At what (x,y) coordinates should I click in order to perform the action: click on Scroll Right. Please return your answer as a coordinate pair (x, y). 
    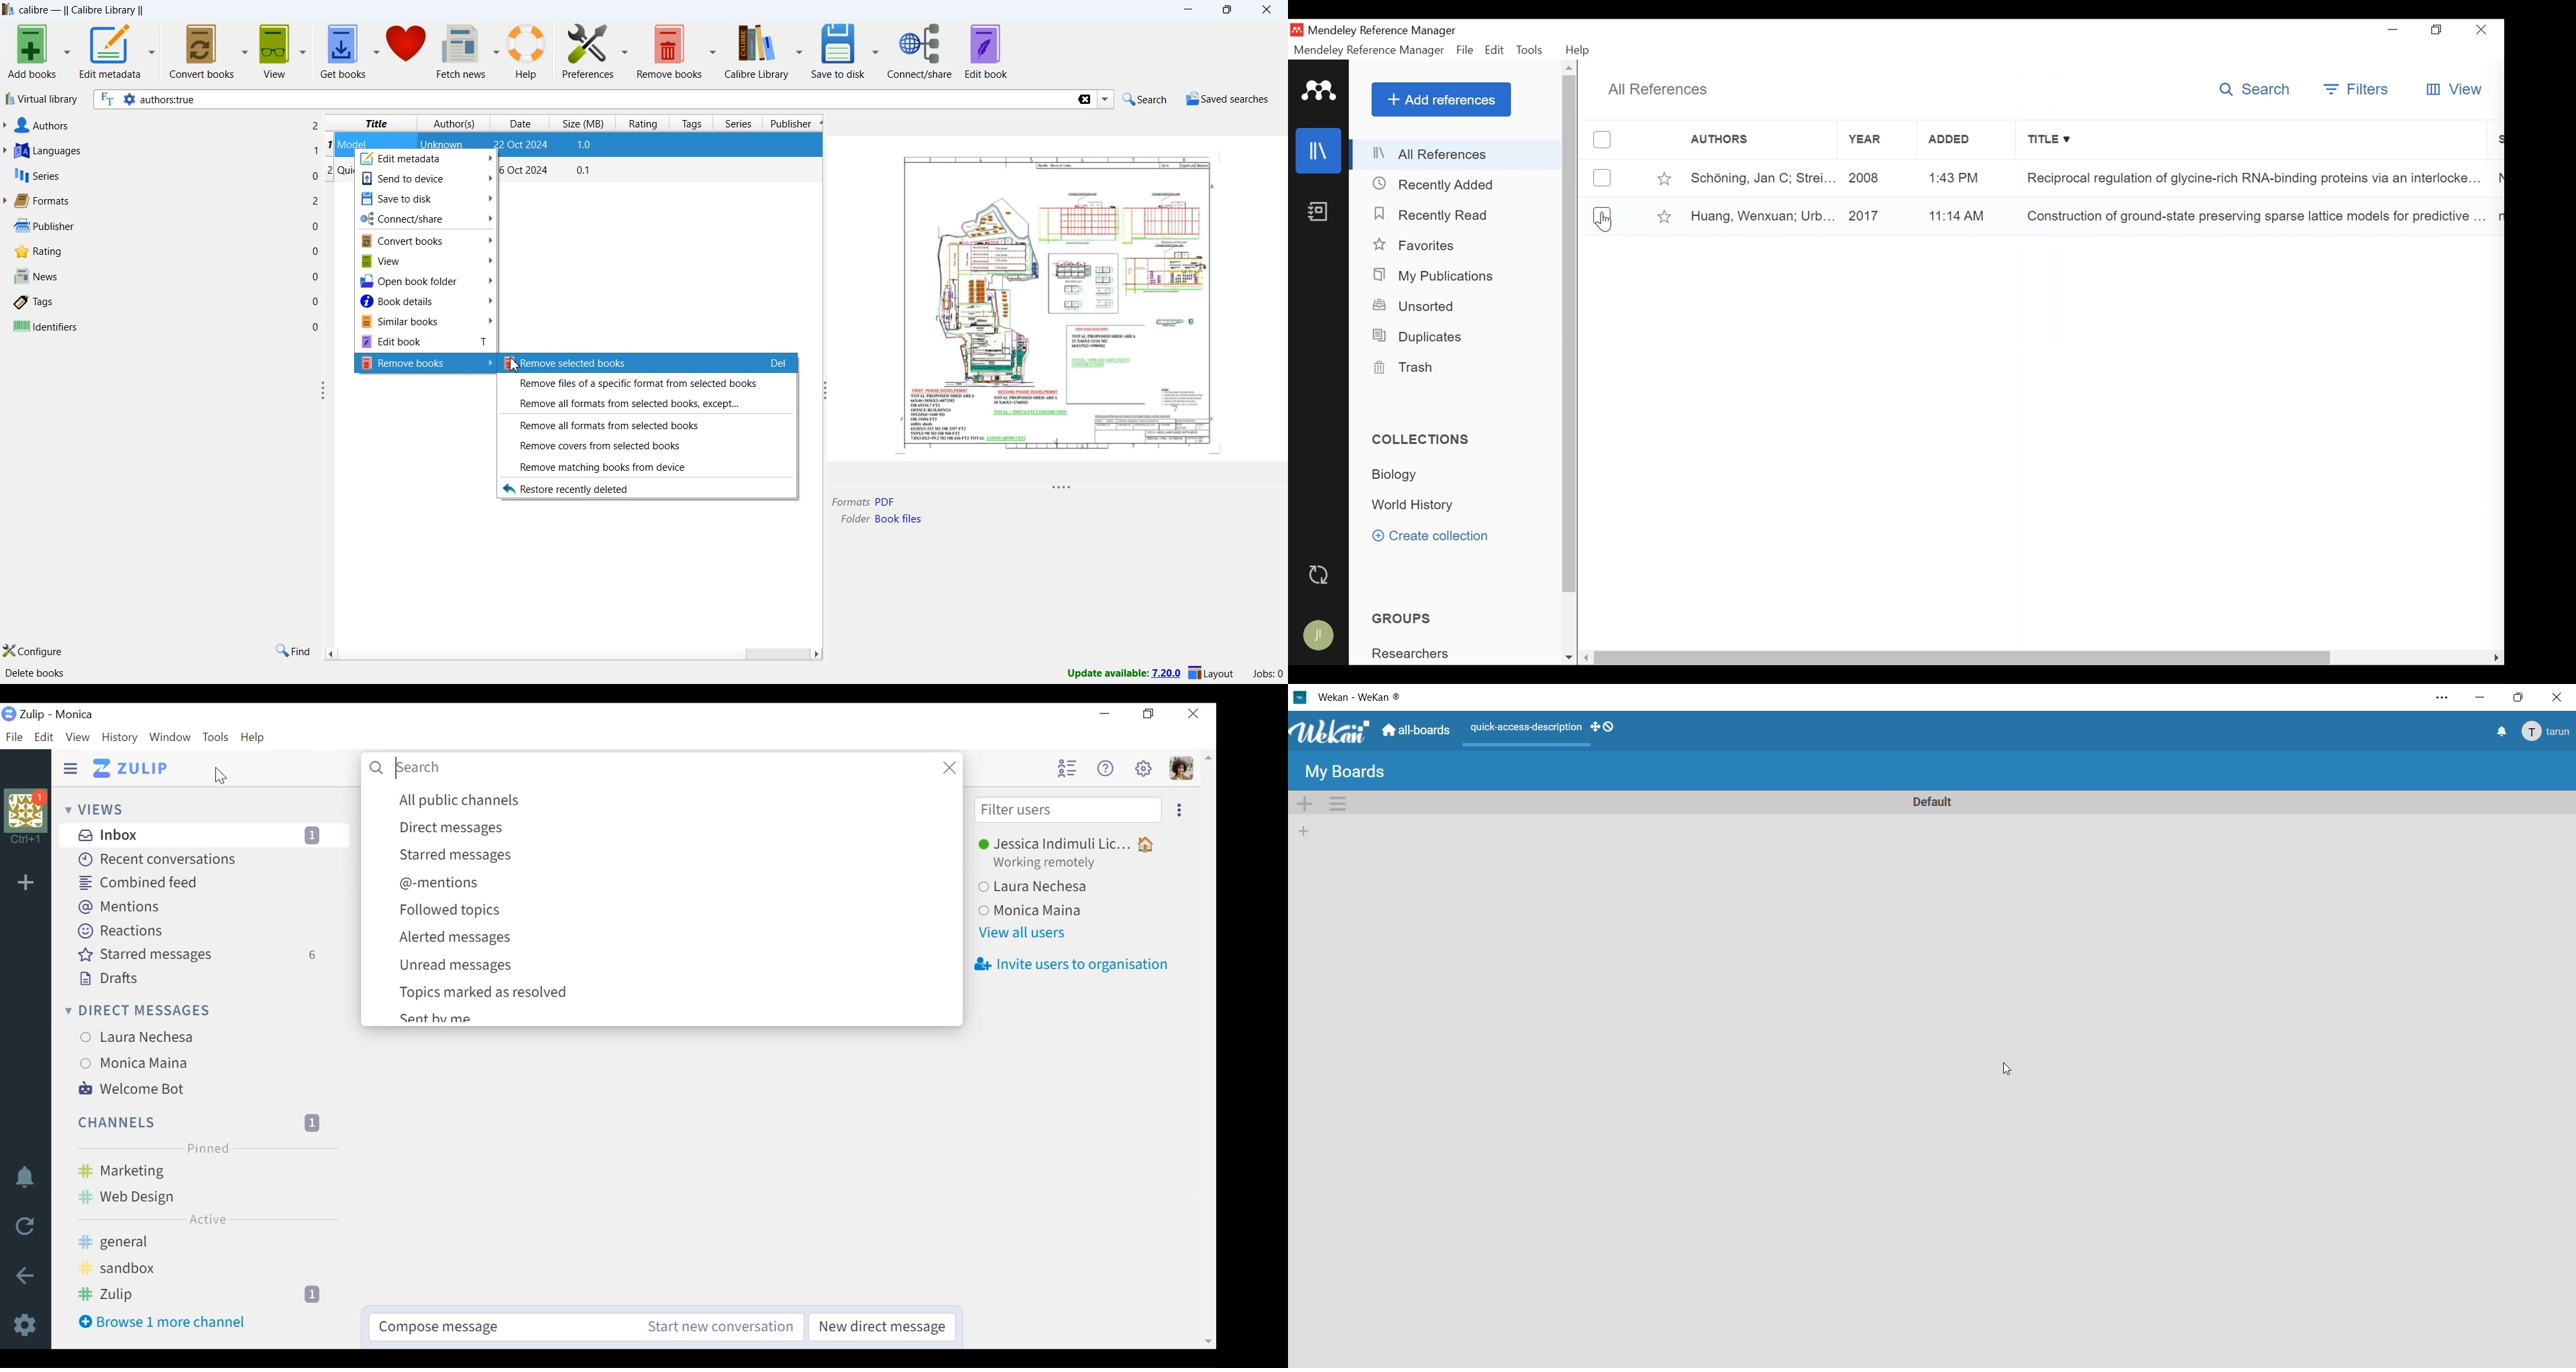
    Looking at the image, I should click on (2496, 659).